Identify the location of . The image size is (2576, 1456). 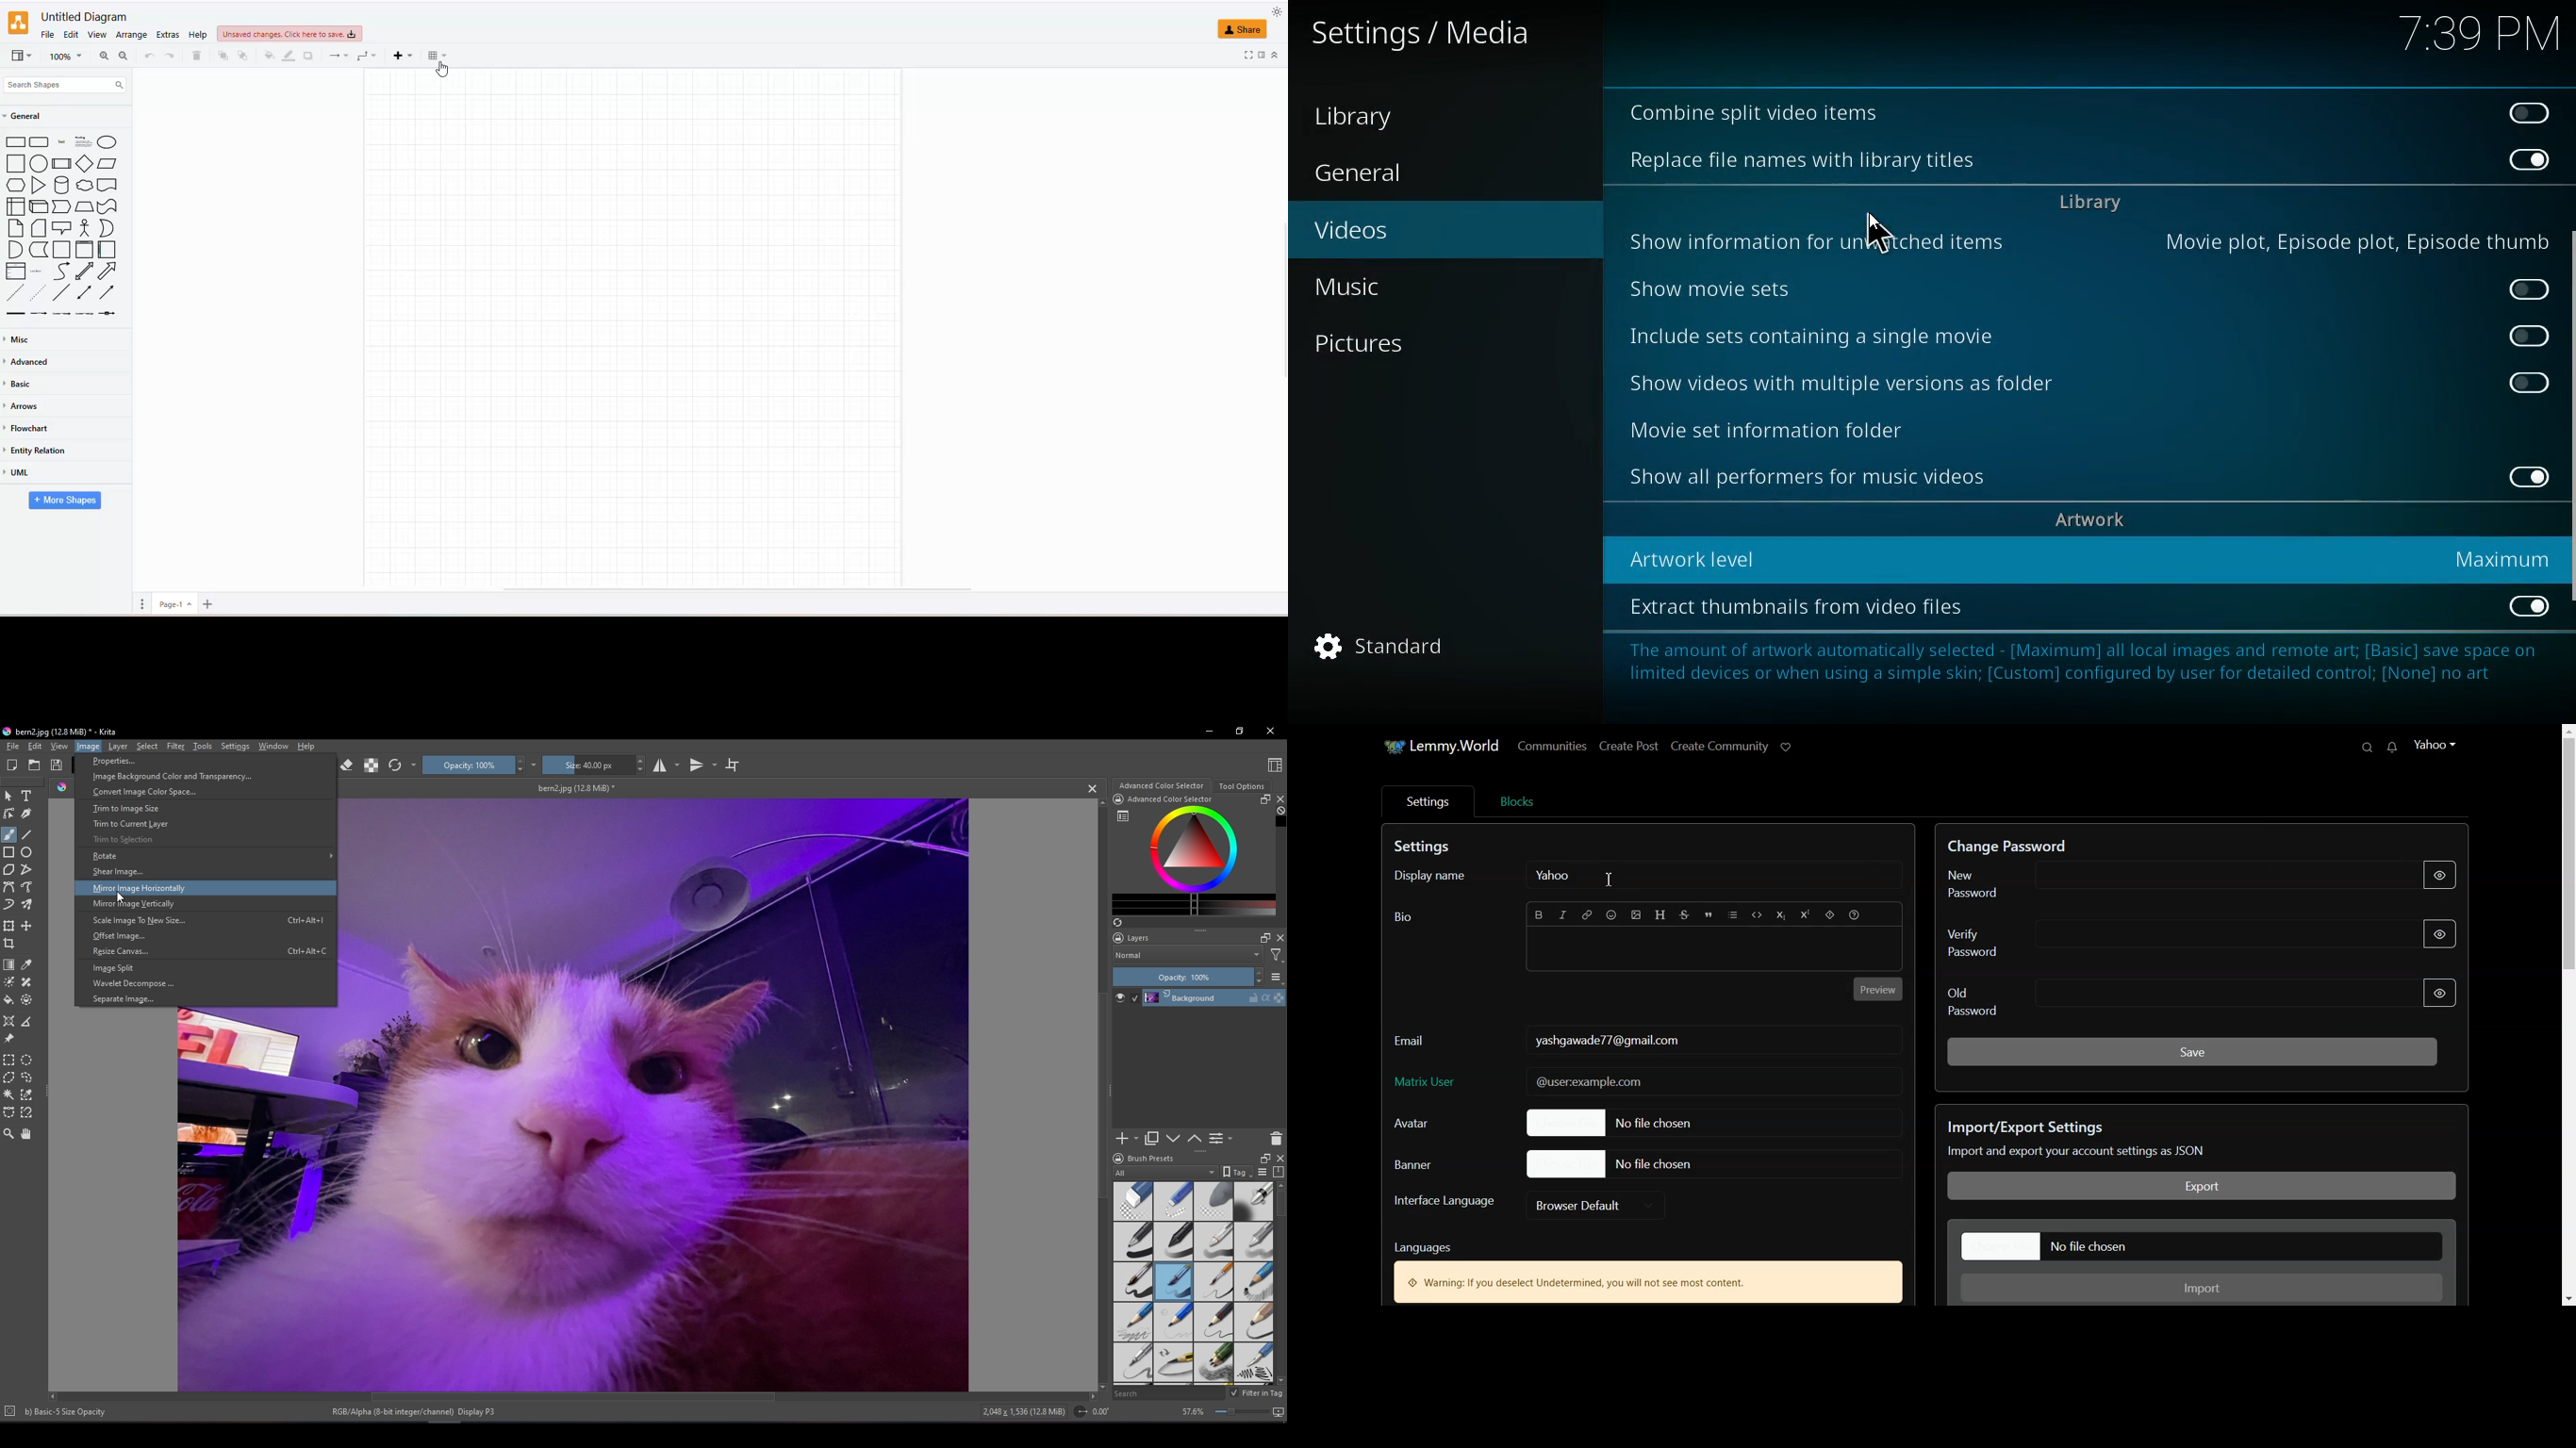
(2396, 748).